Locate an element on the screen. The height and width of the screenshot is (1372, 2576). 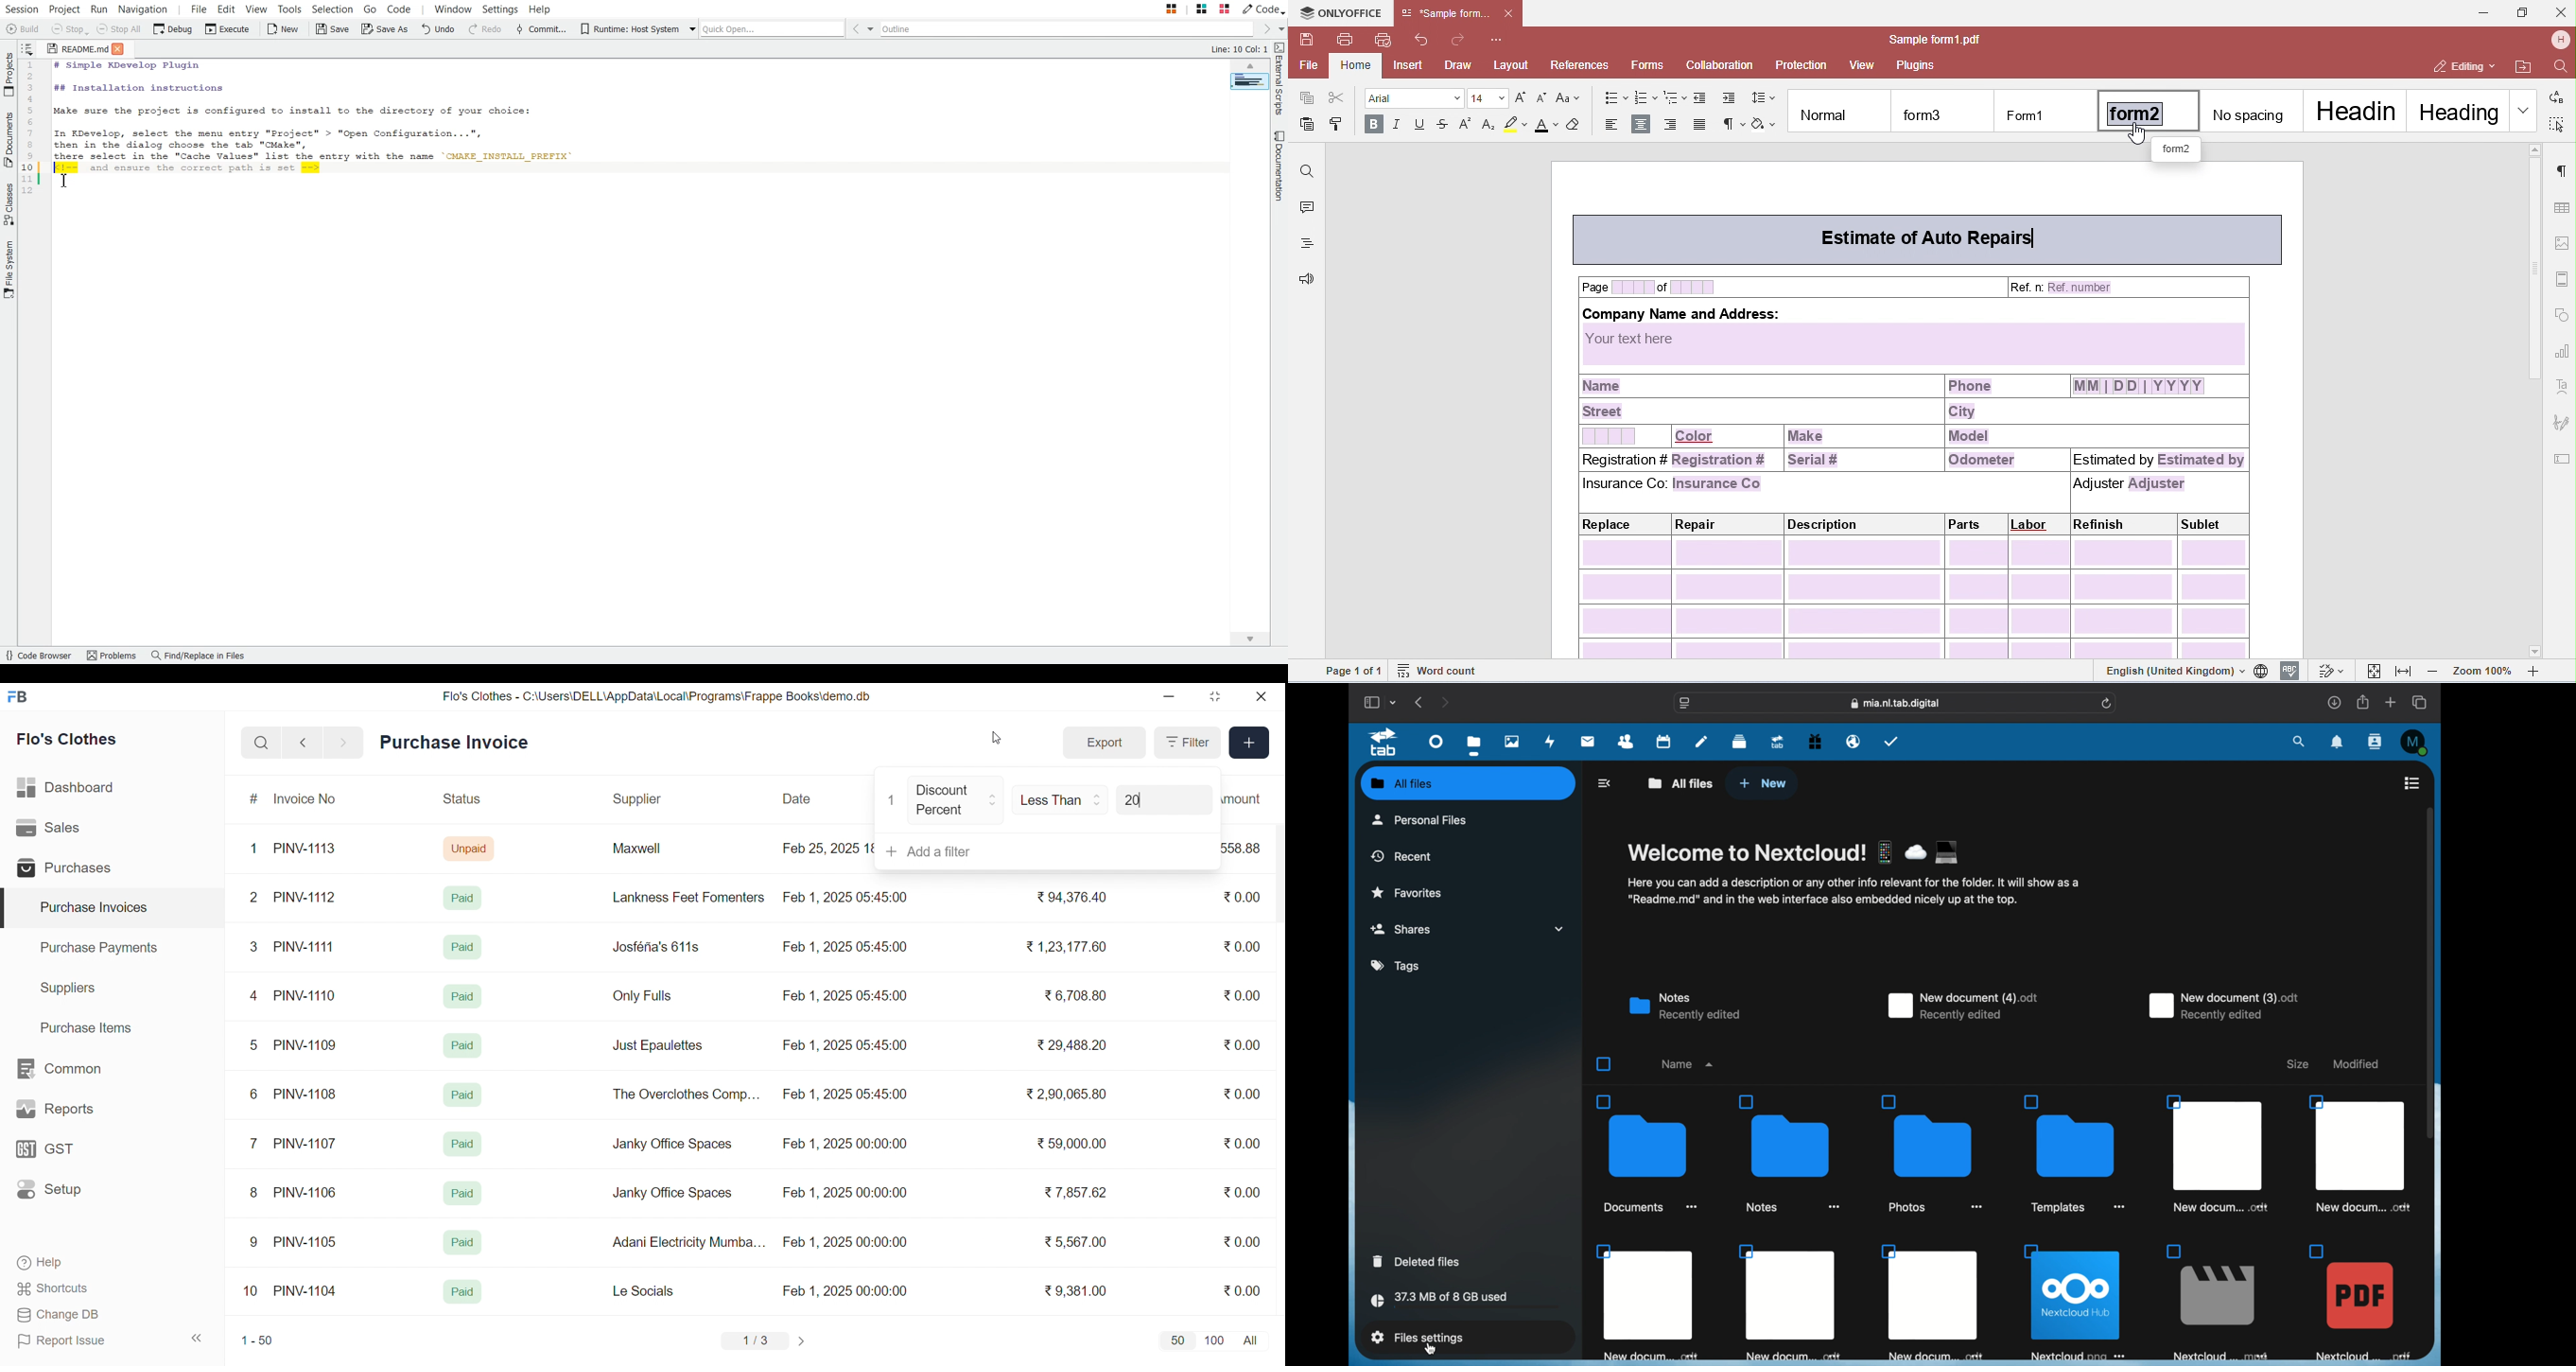
shares is located at coordinates (1468, 928).